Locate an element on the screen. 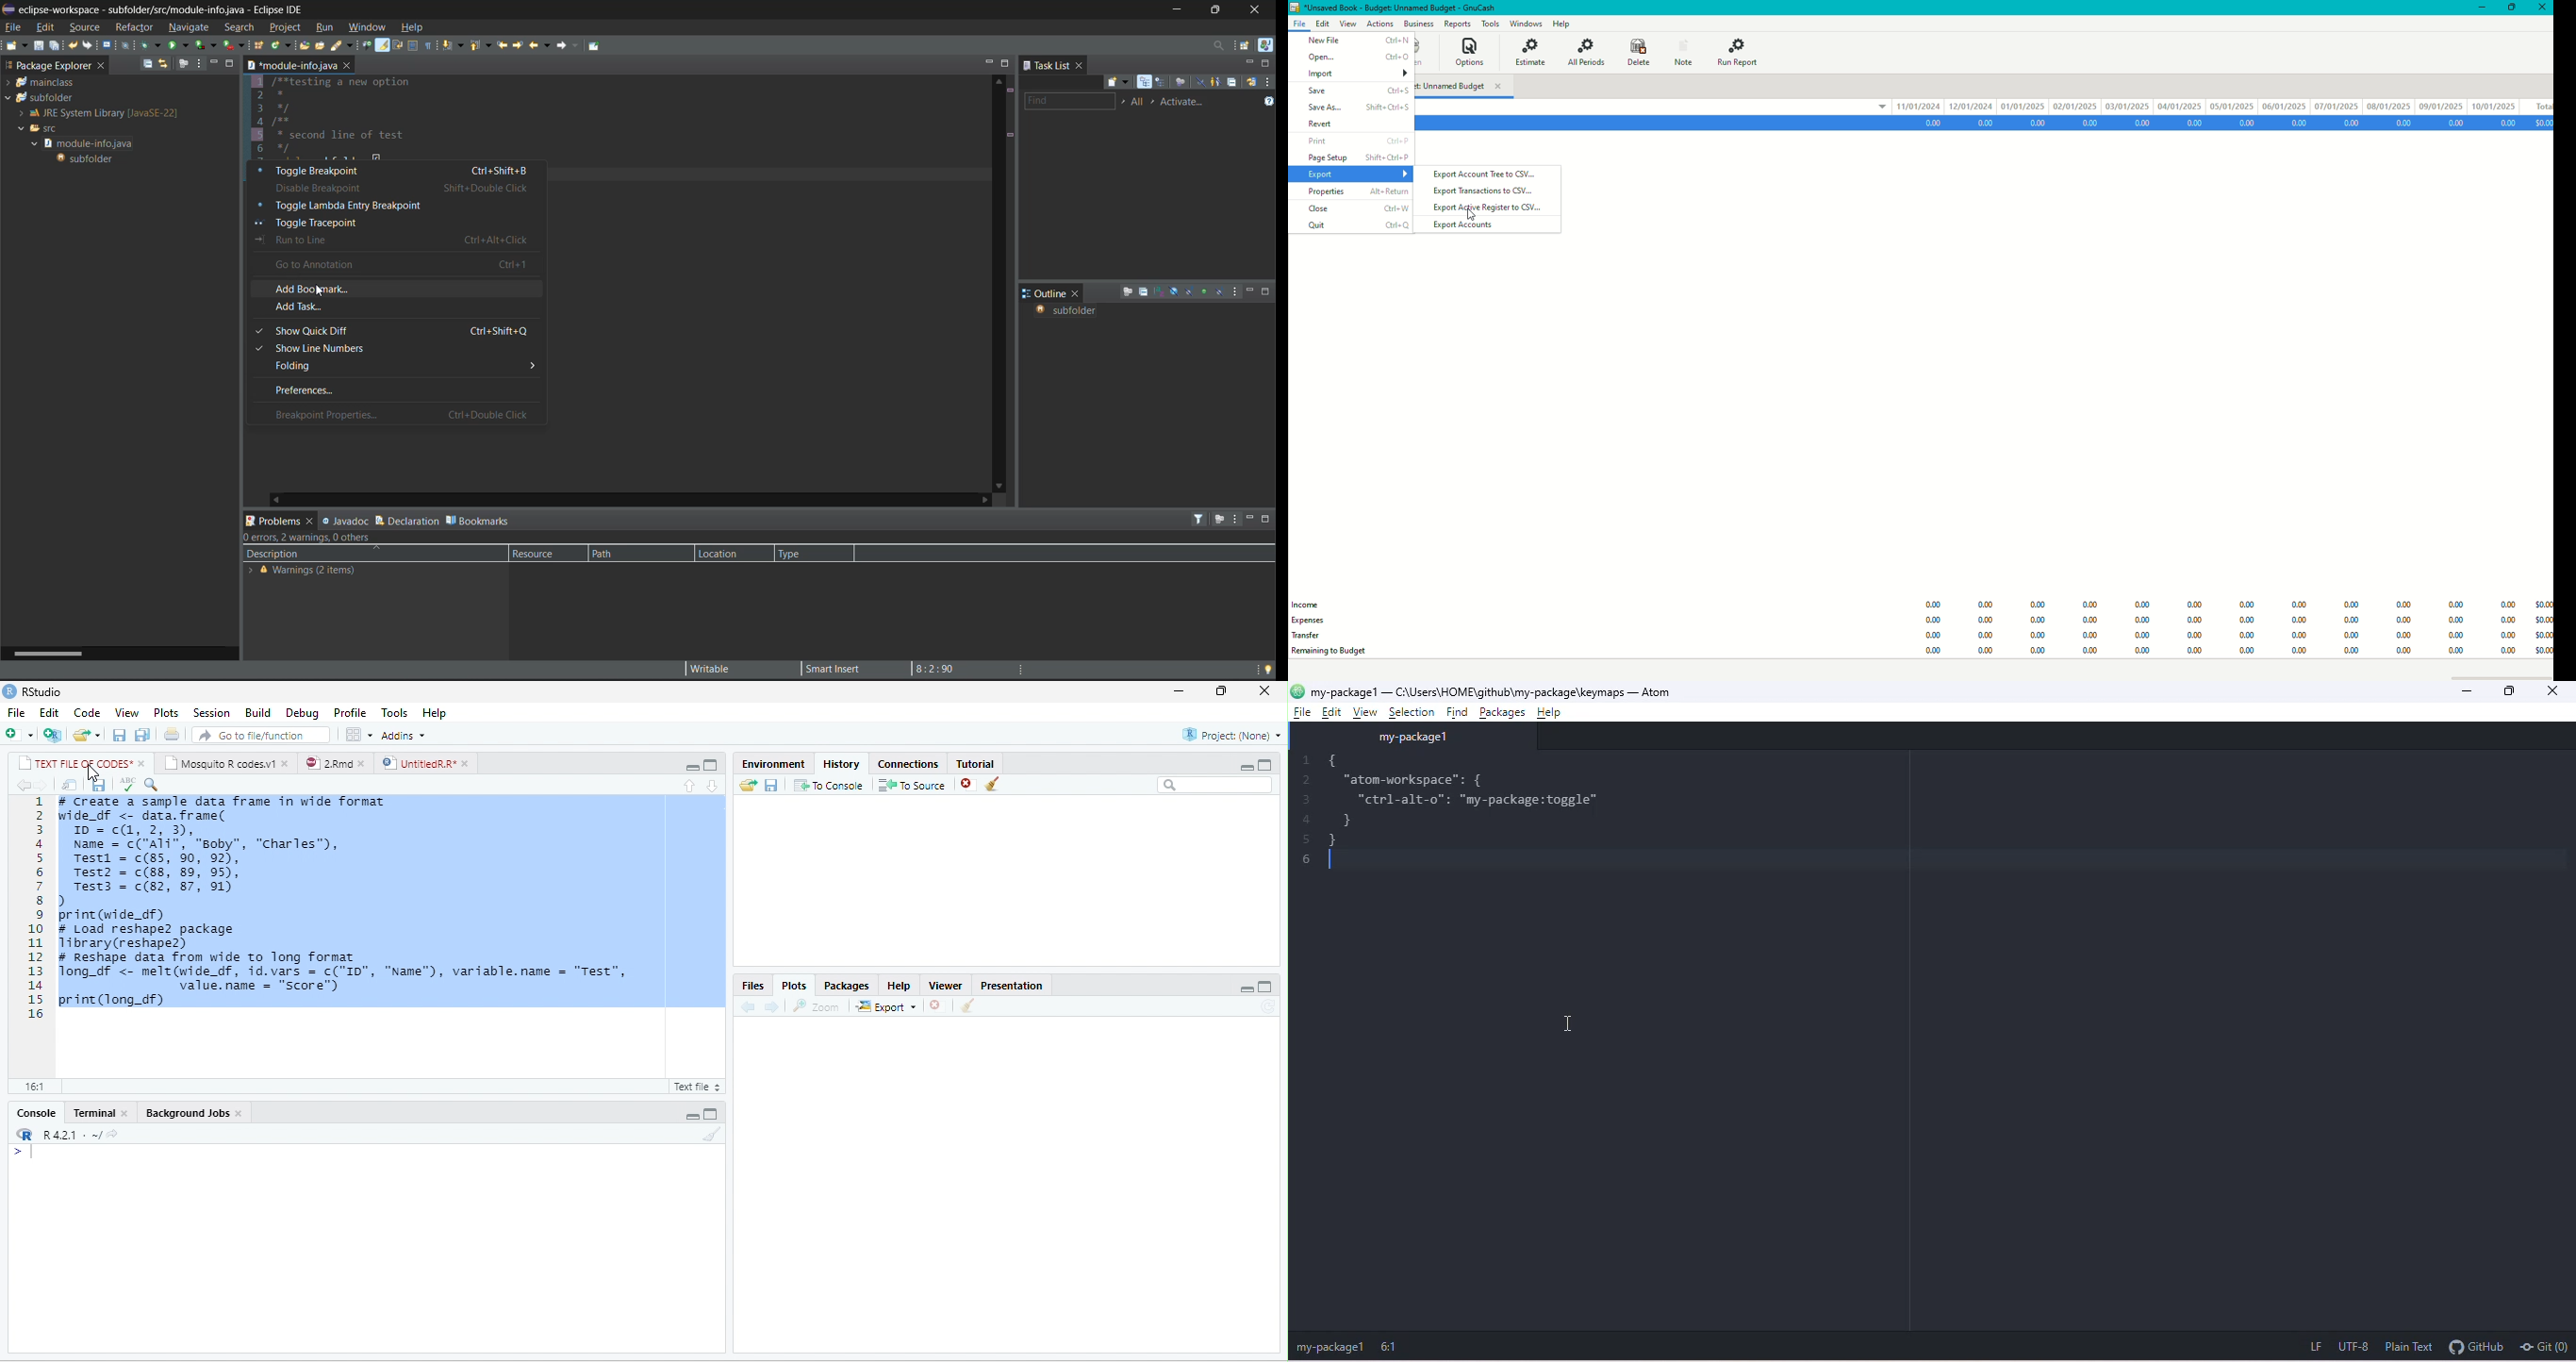 The width and height of the screenshot is (2576, 1372). resize is located at coordinates (1221, 691).